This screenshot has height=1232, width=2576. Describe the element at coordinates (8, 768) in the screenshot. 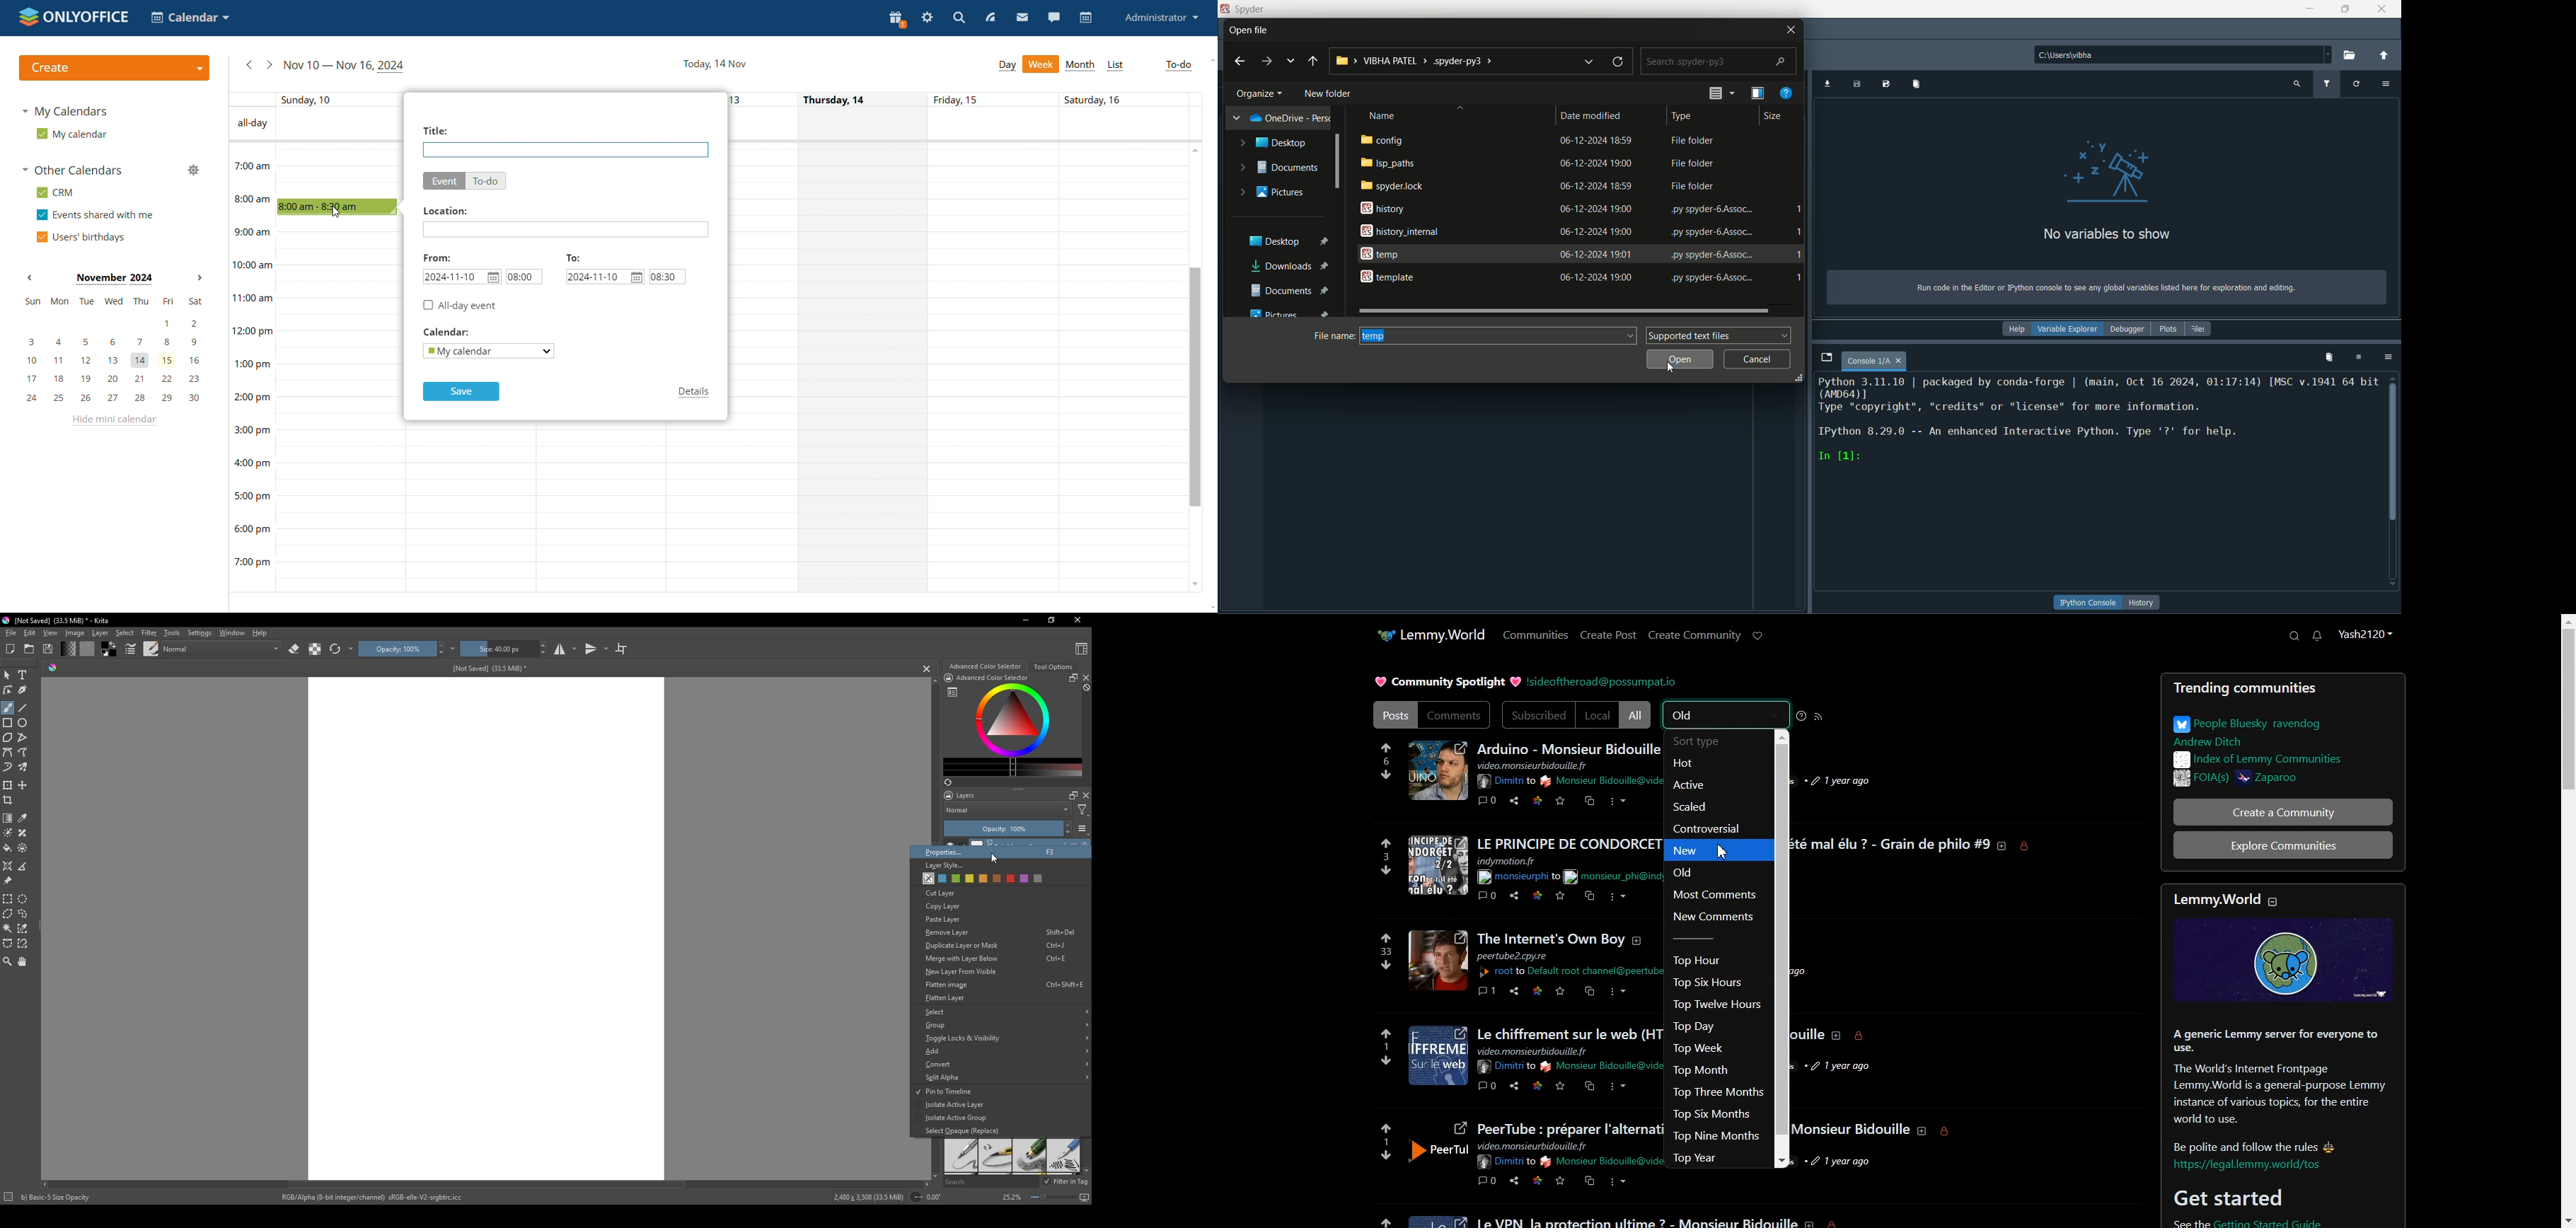

I see `dynamic brush` at that location.